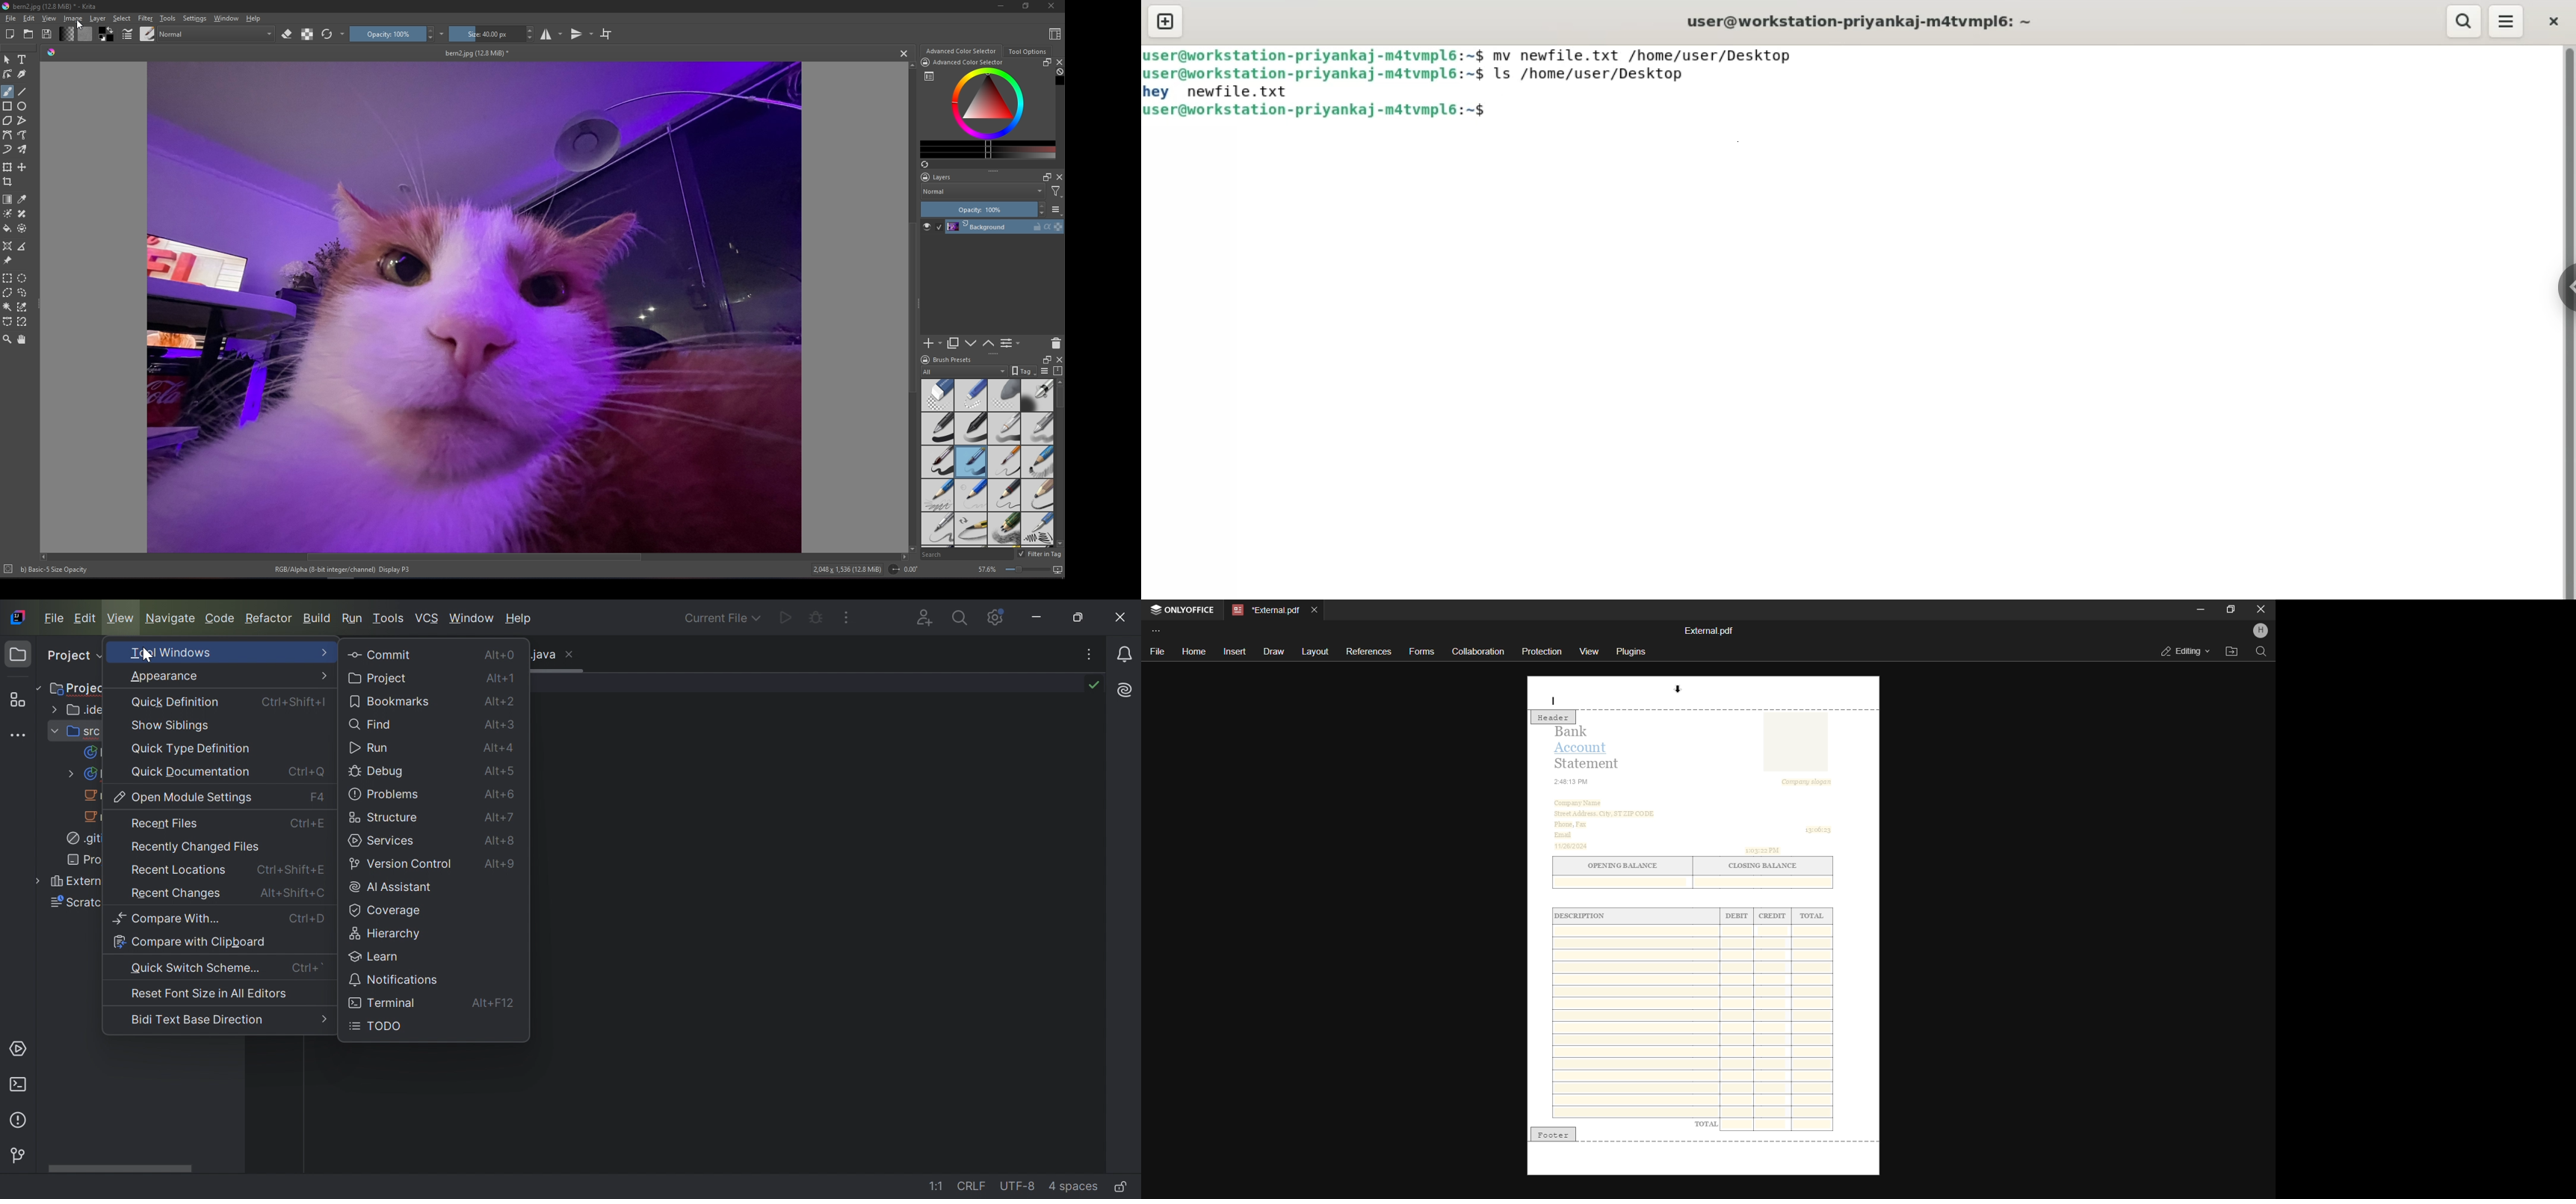 The image size is (2576, 1204). I want to click on Choose workplace, so click(1054, 34).